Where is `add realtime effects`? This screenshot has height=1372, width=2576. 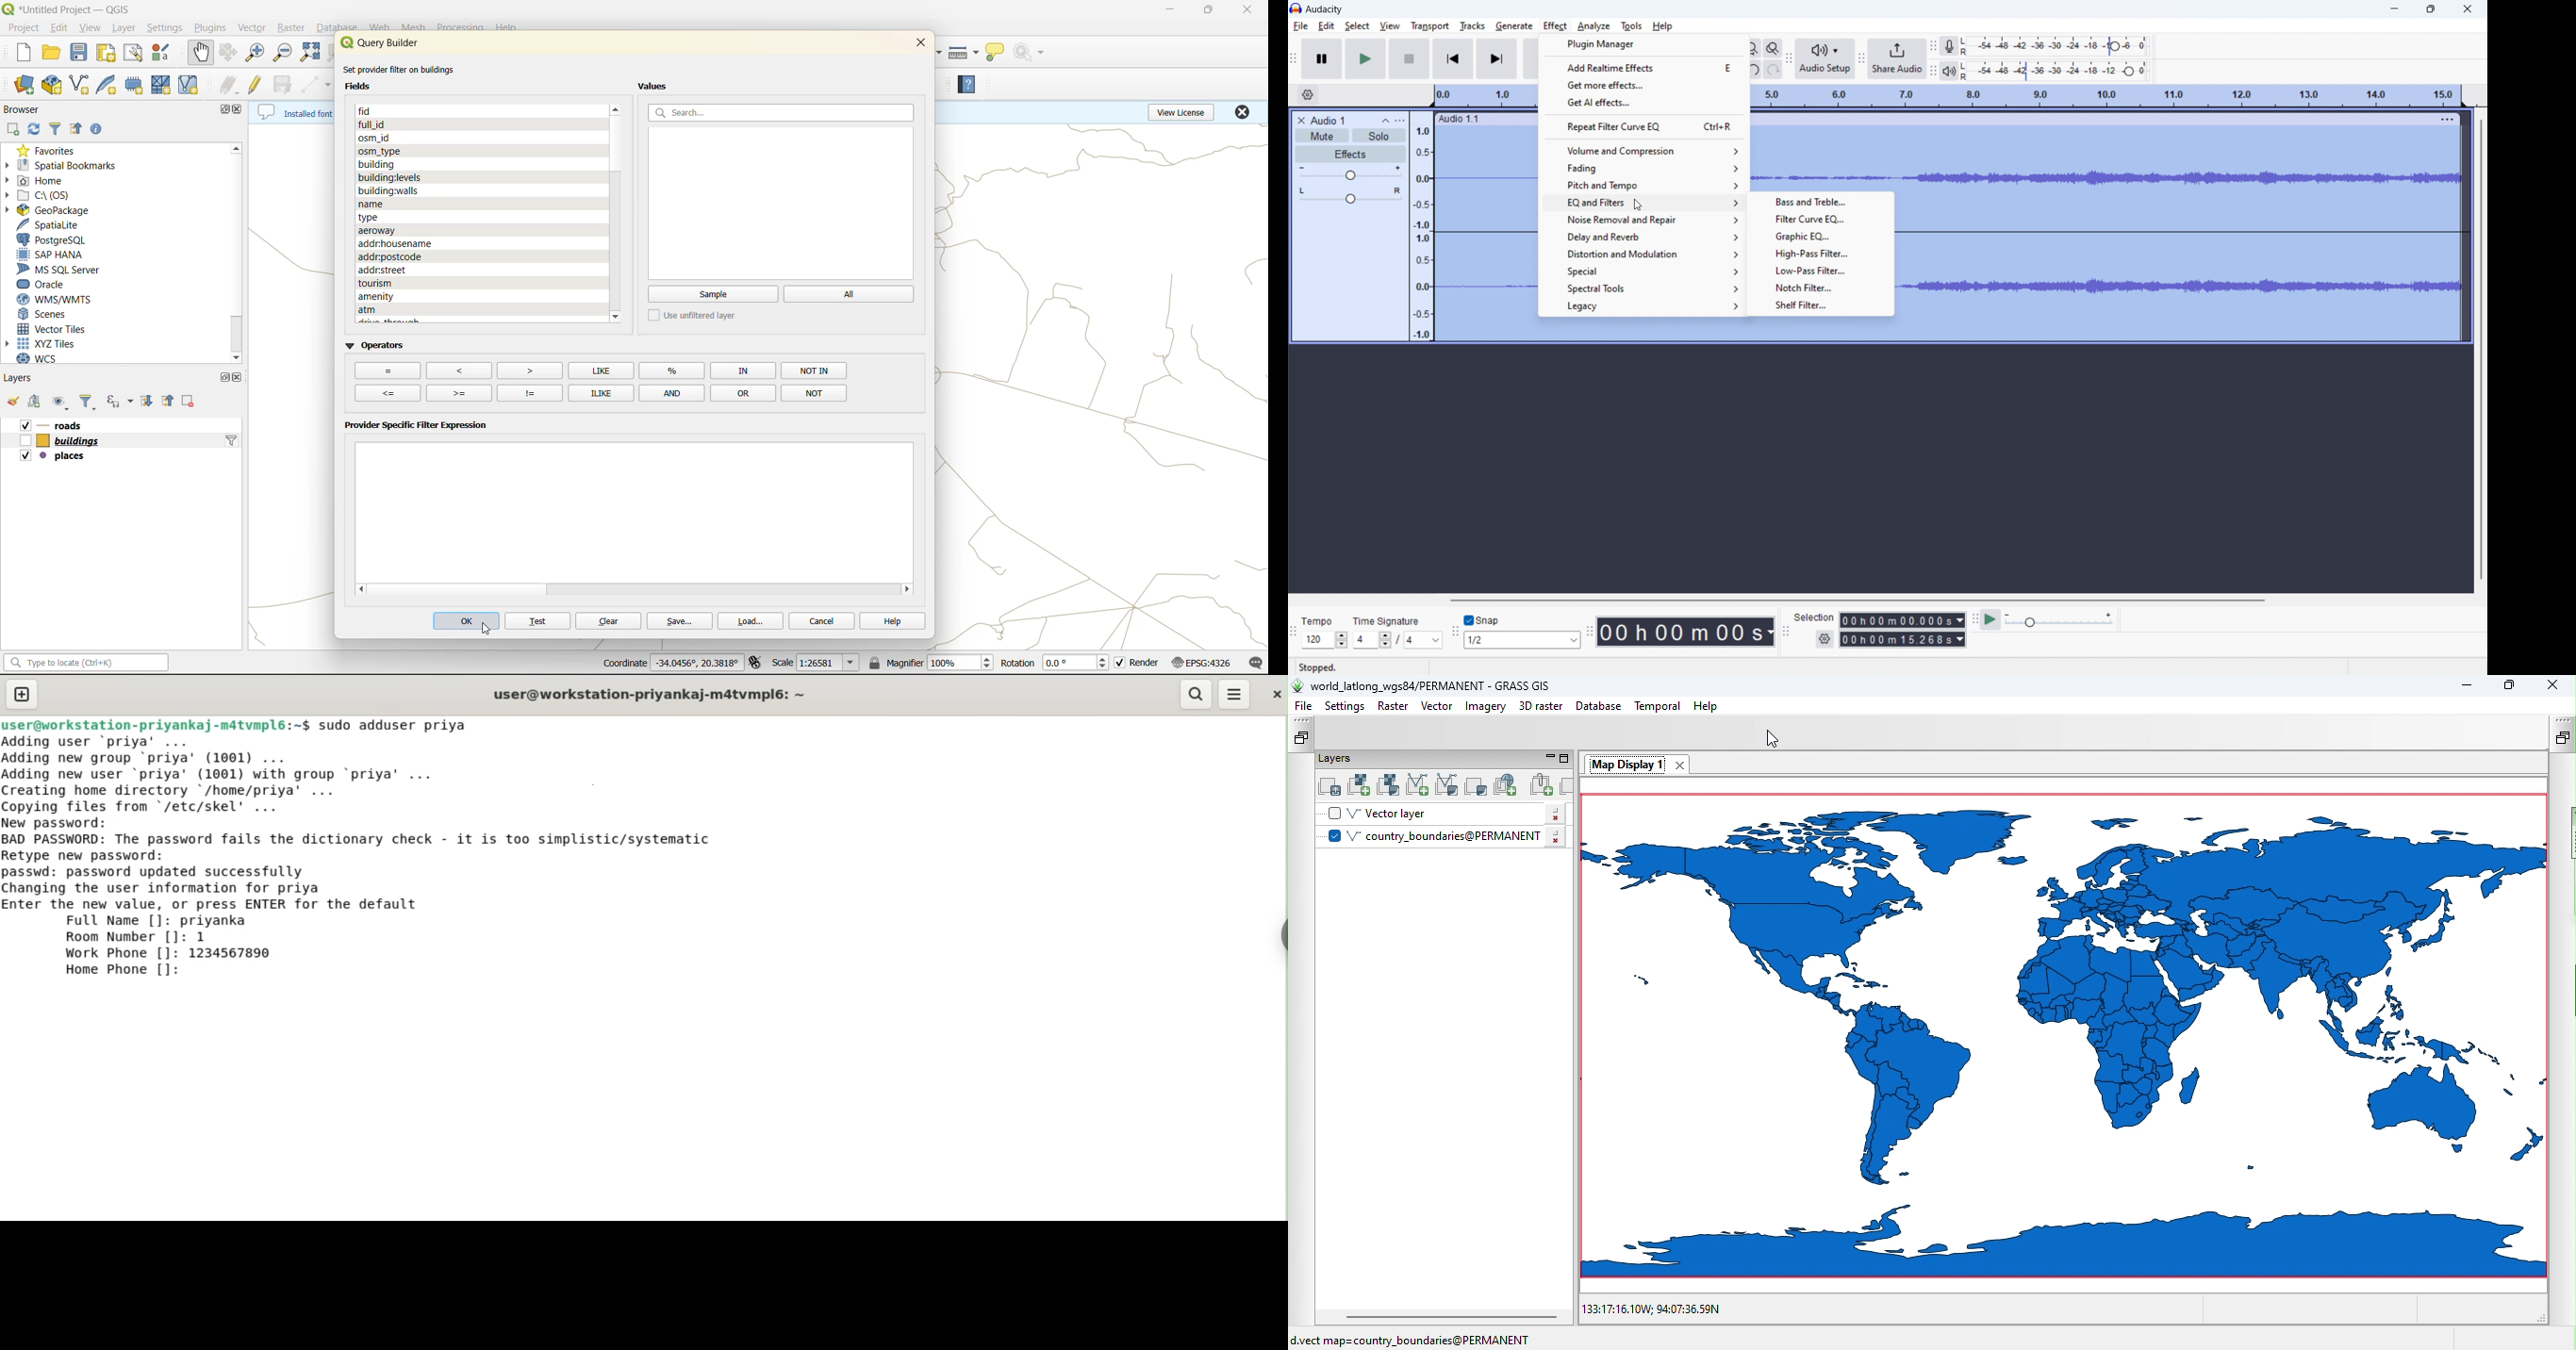
add realtime effects is located at coordinates (1644, 66).